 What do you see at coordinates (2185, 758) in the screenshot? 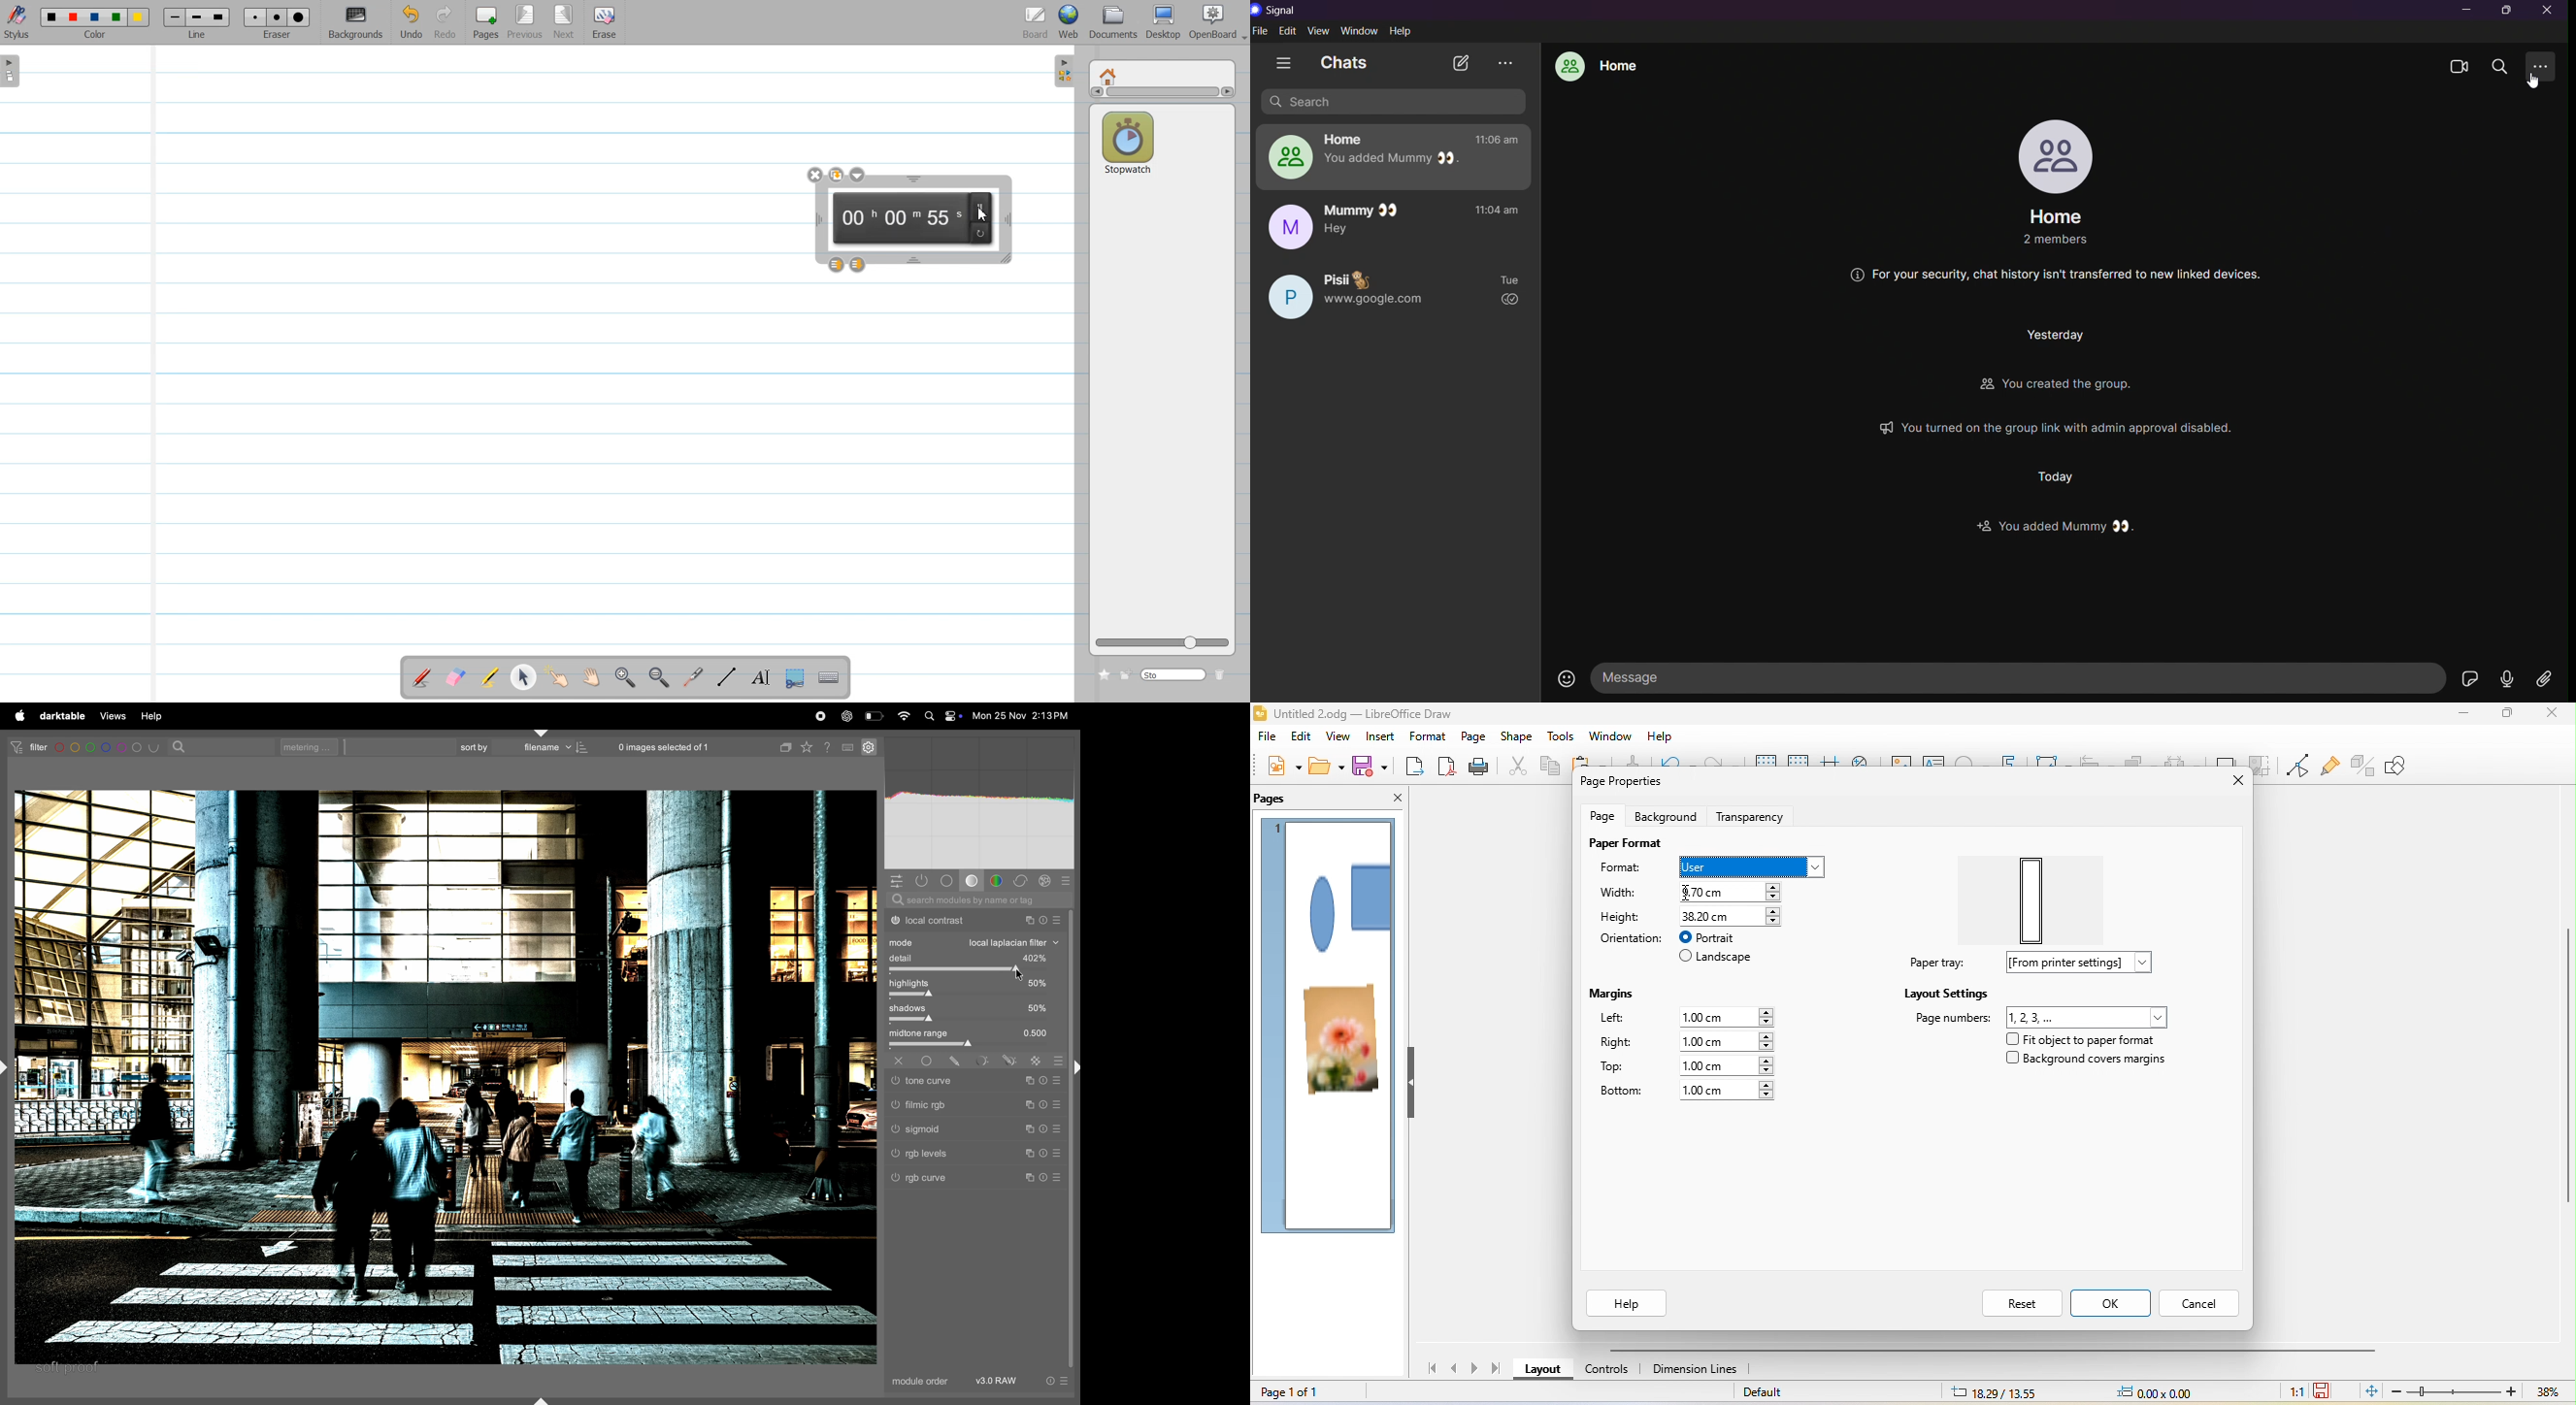
I see `select at least three object to distribute` at bounding box center [2185, 758].